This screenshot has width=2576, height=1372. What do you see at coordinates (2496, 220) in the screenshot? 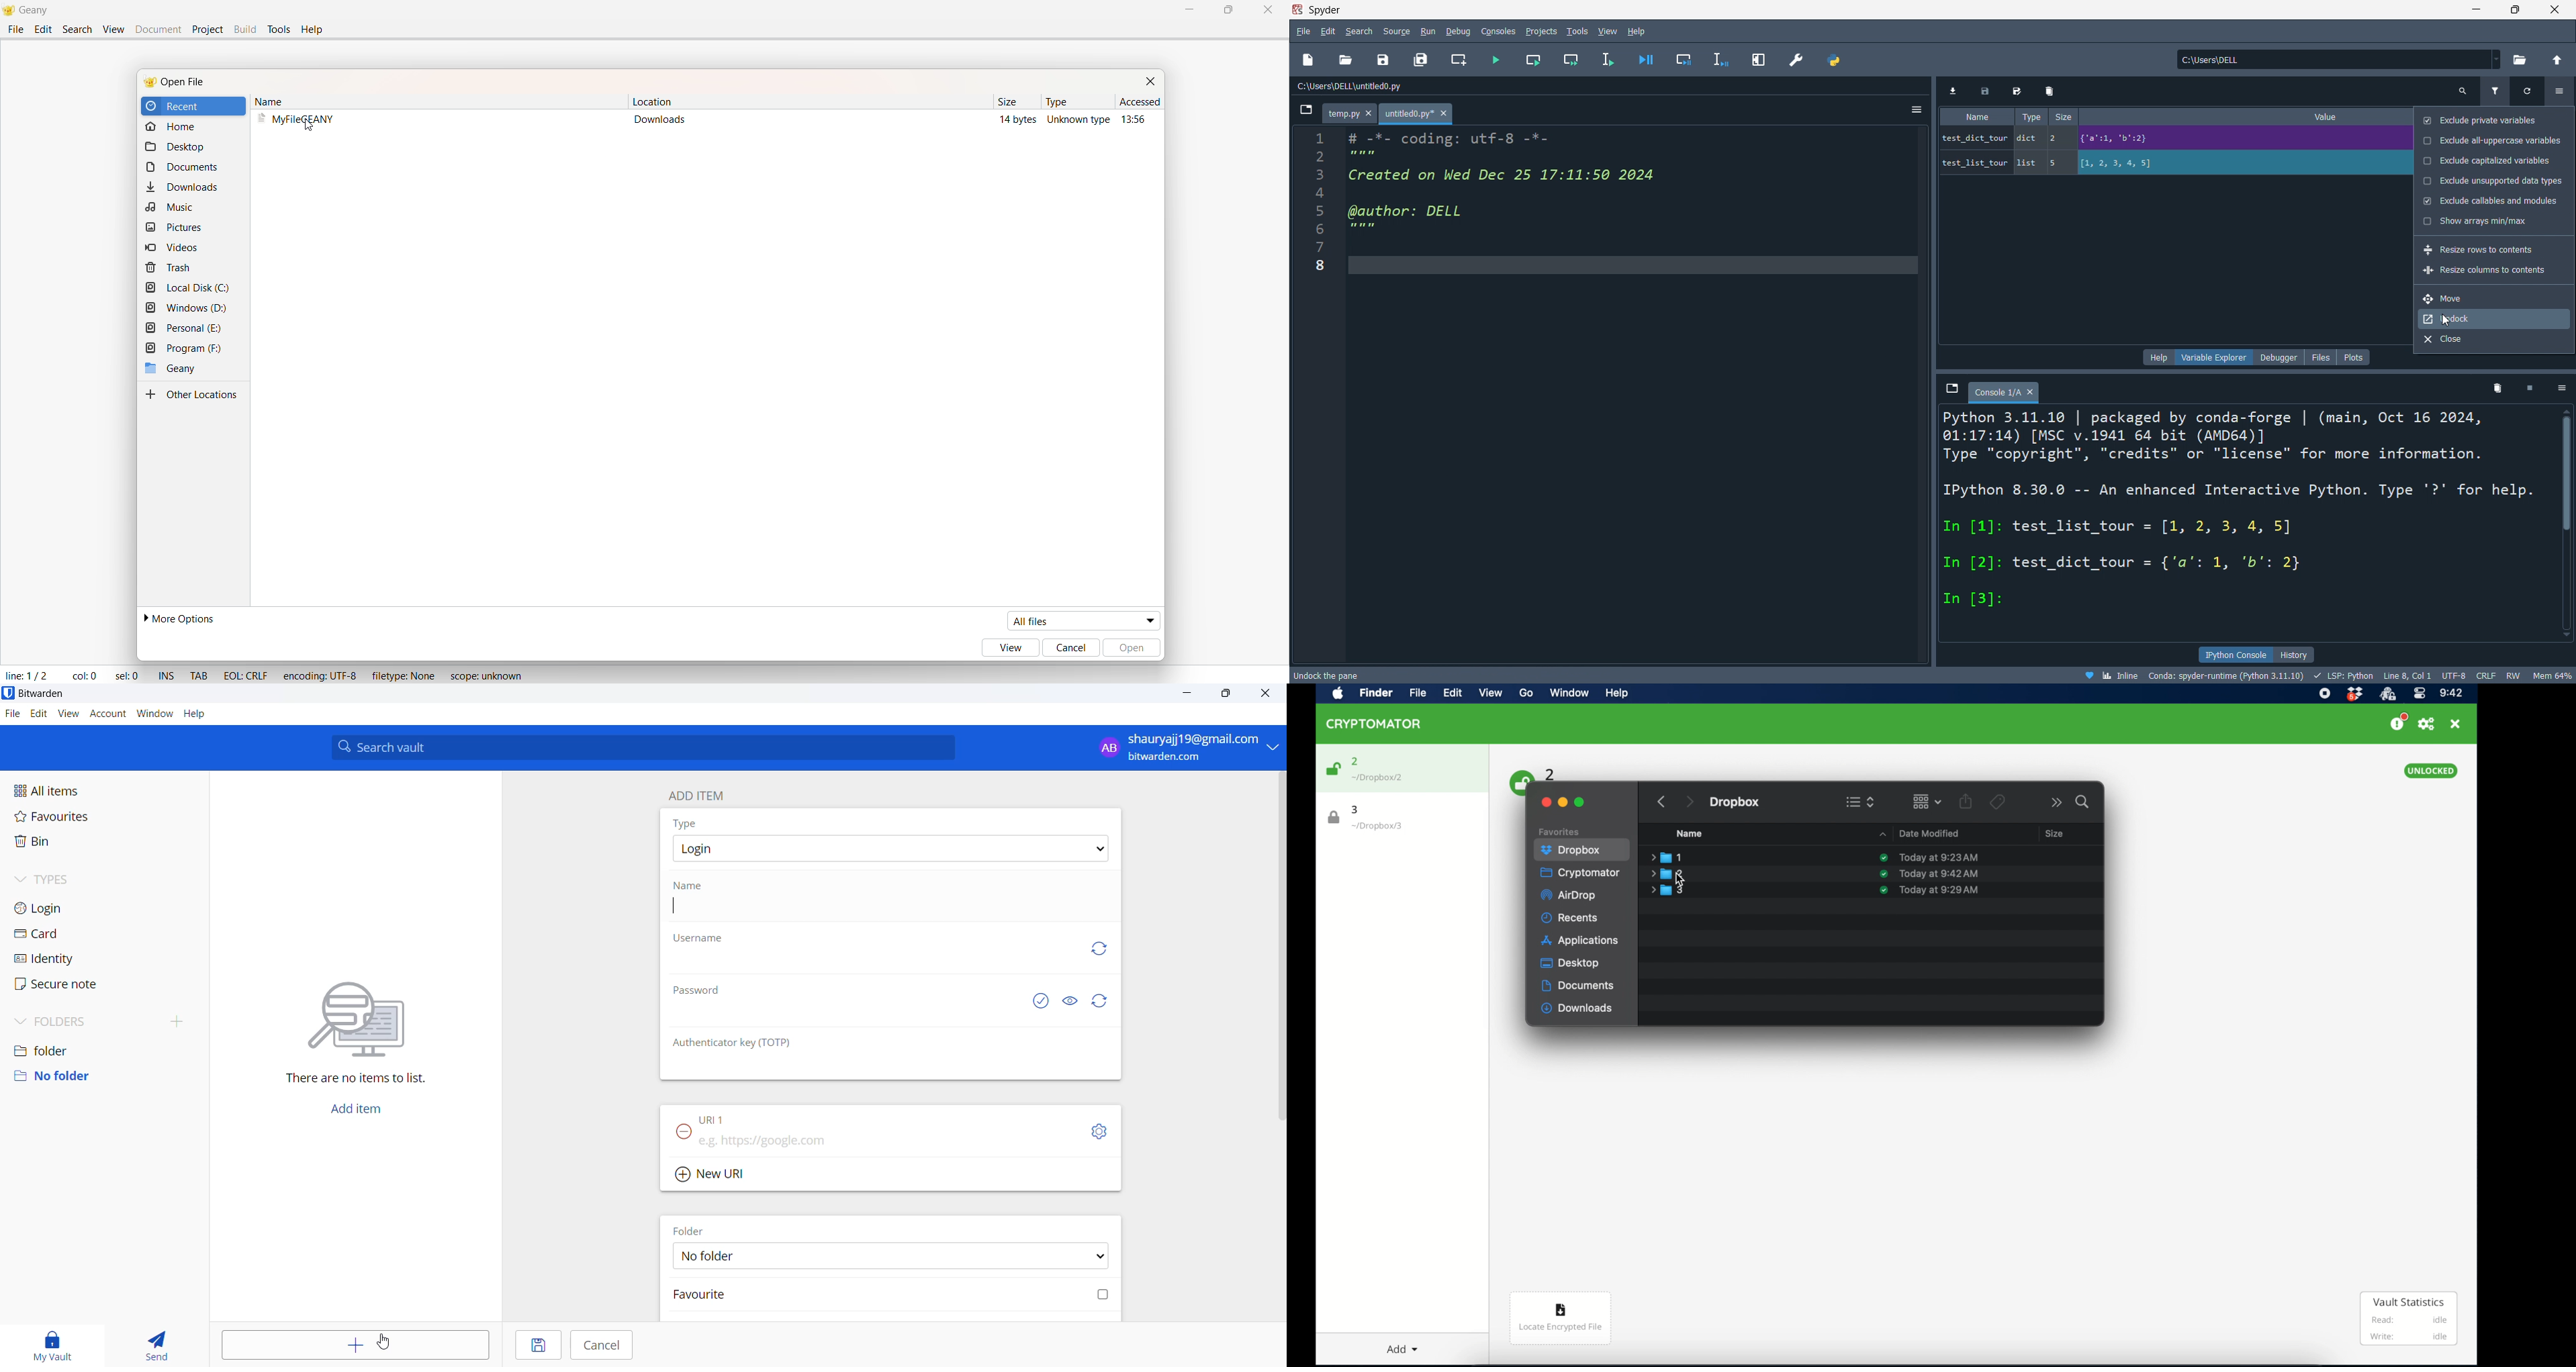
I see `show arrays min/max` at bounding box center [2496, 220].